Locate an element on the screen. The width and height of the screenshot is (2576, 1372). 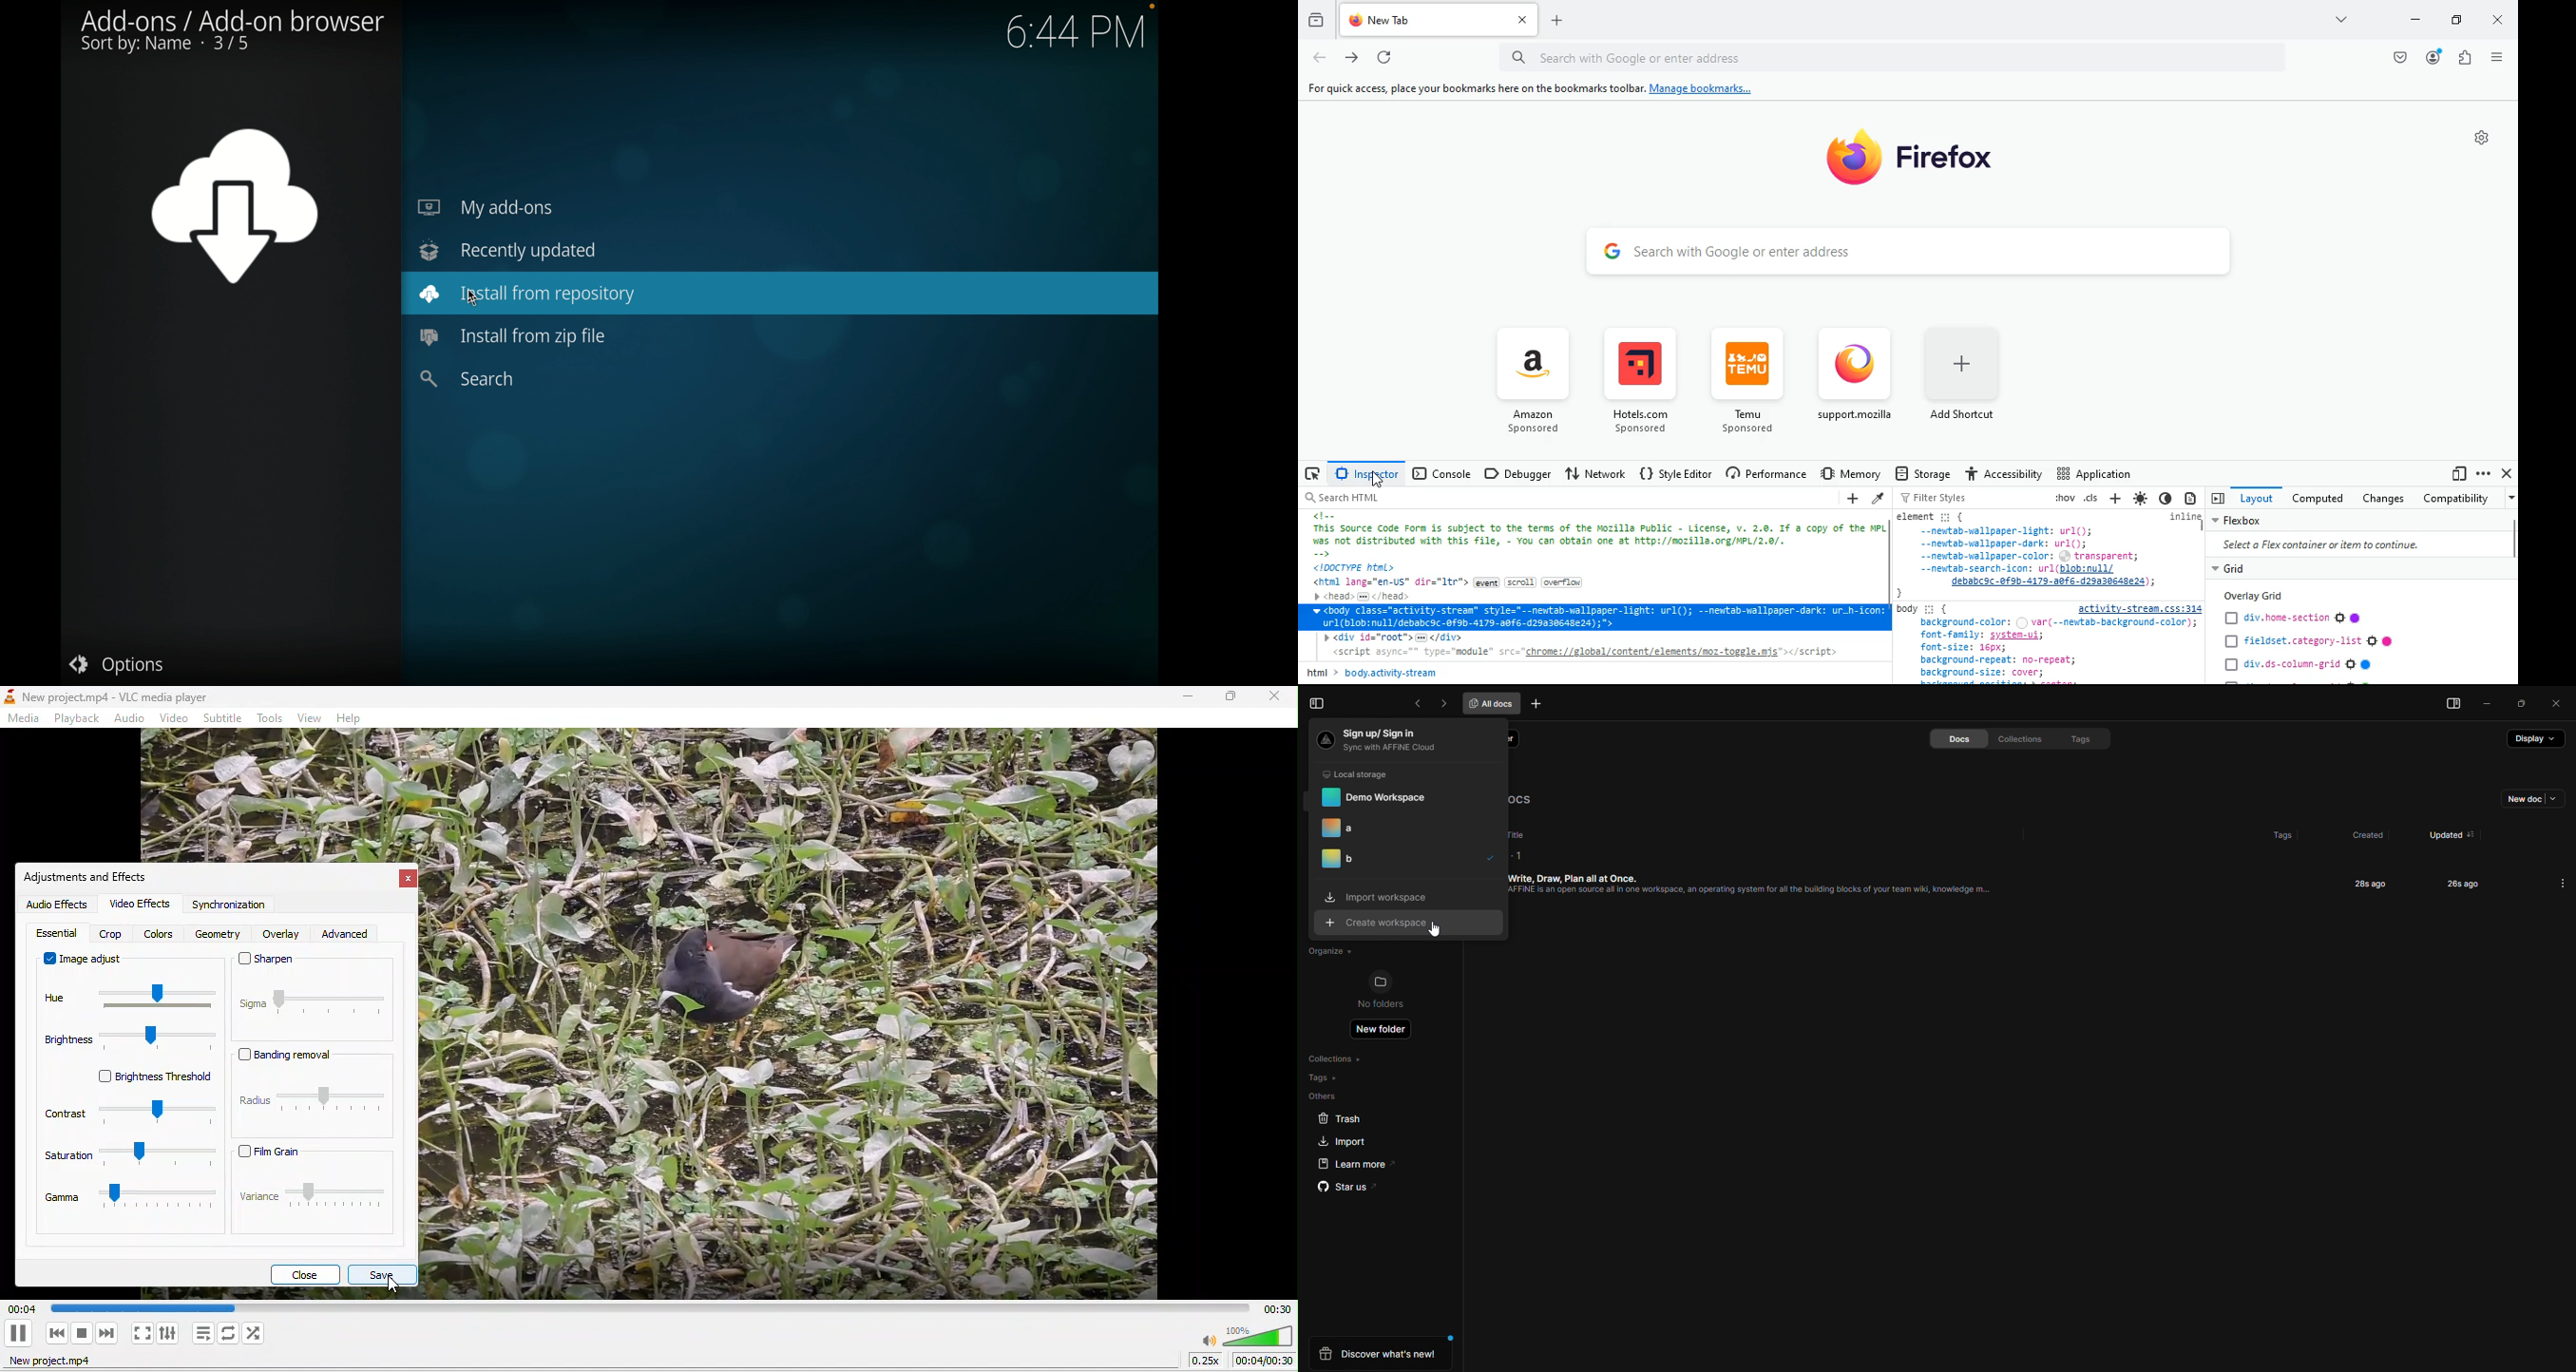
flim grain is located at coordinates (315, 1153).